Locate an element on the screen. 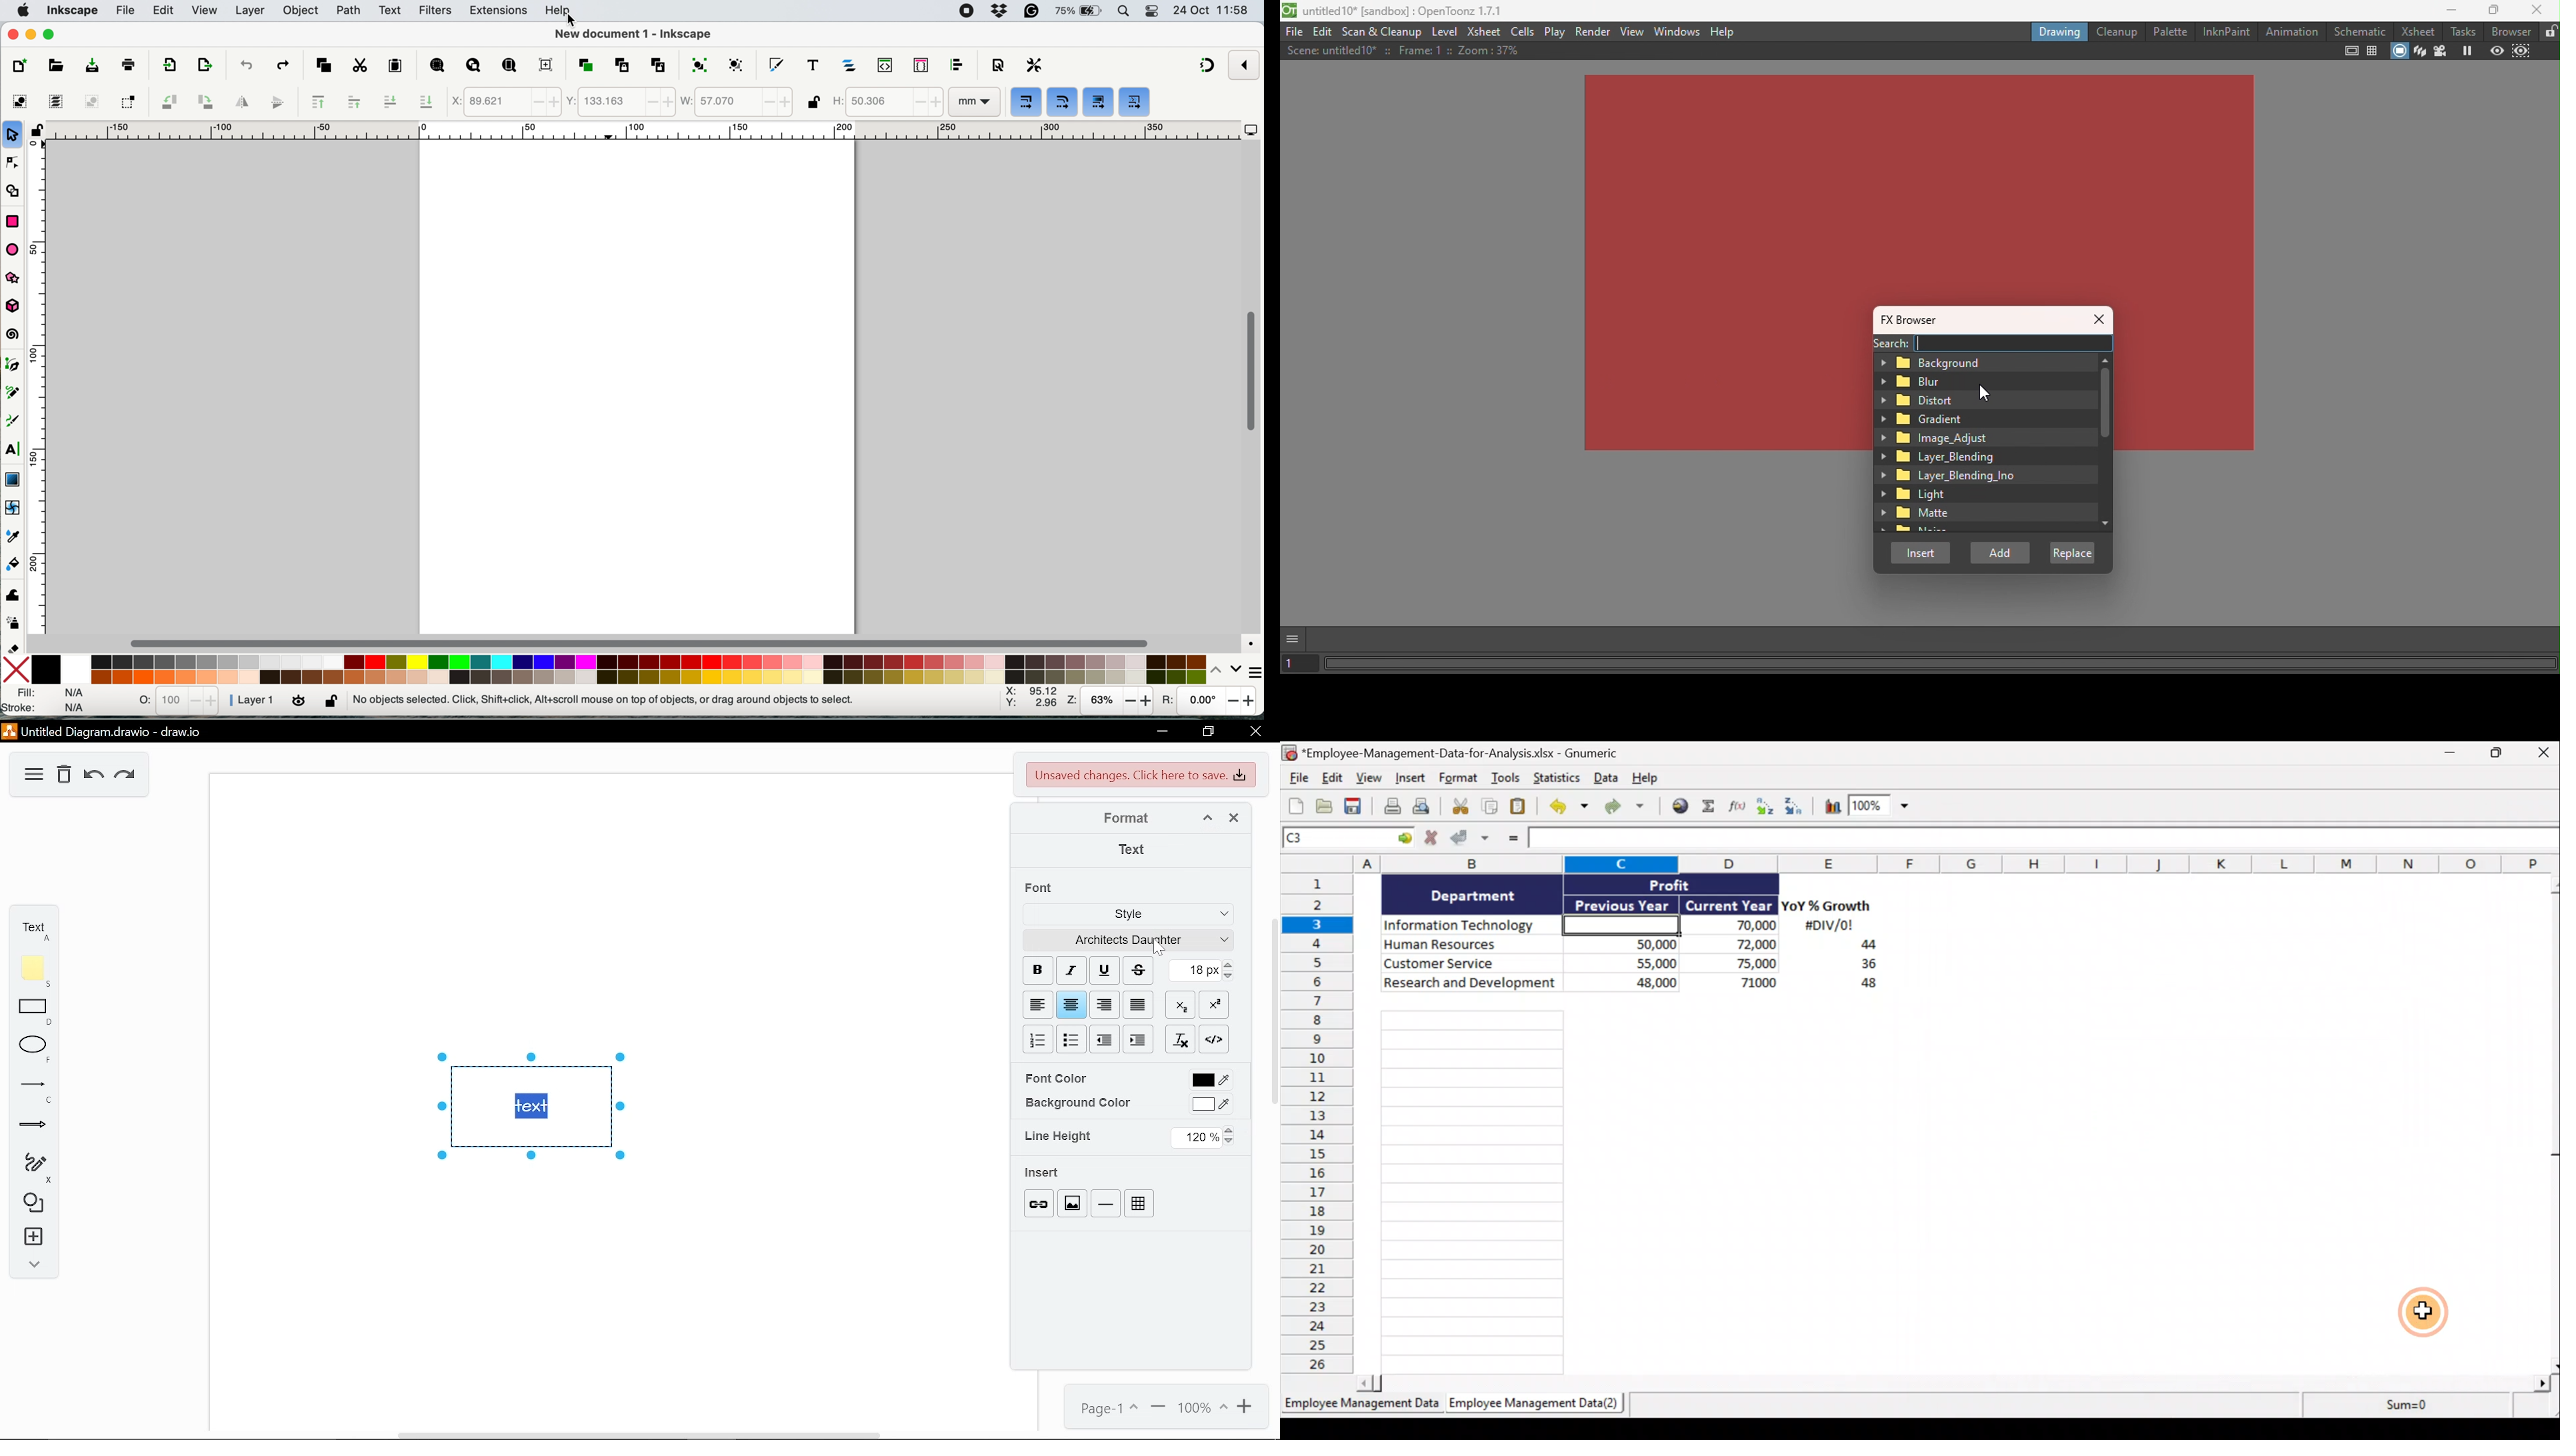 The height and width of the screenshot is (1456, 2576). zoom in is located at coordinates (1247, 1409).